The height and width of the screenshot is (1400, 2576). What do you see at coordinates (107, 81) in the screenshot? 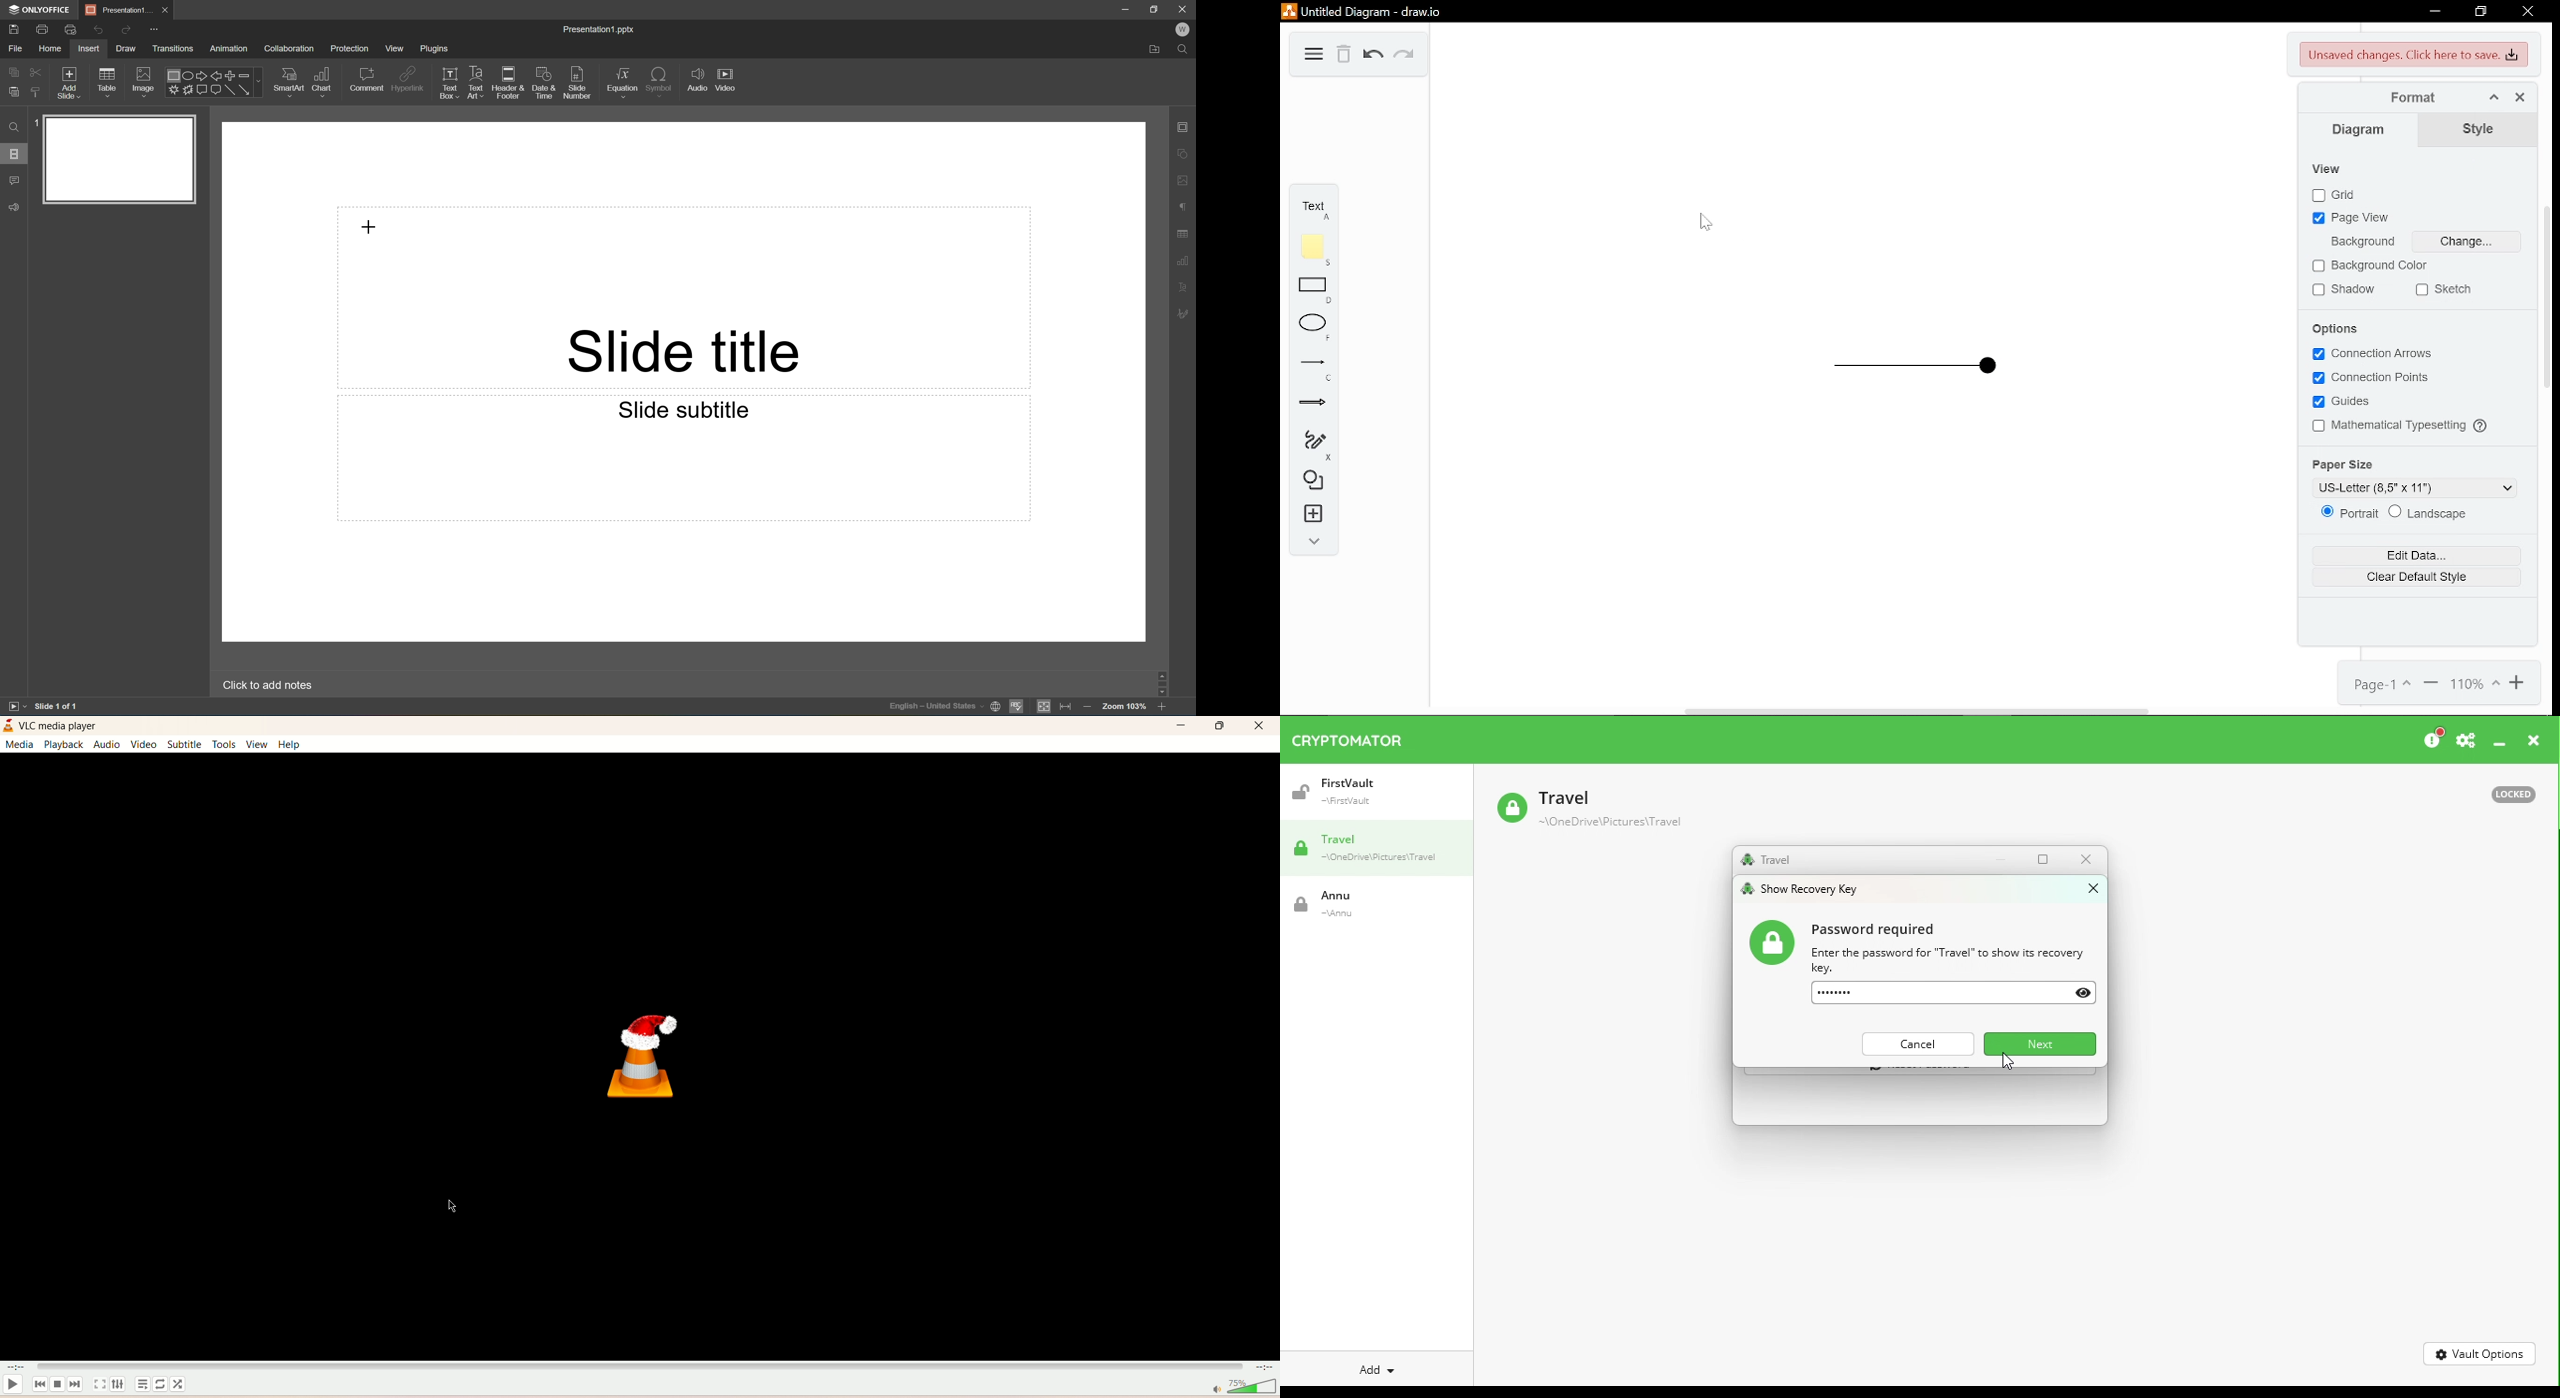
I see `Table` at bounding box center [107, 81].